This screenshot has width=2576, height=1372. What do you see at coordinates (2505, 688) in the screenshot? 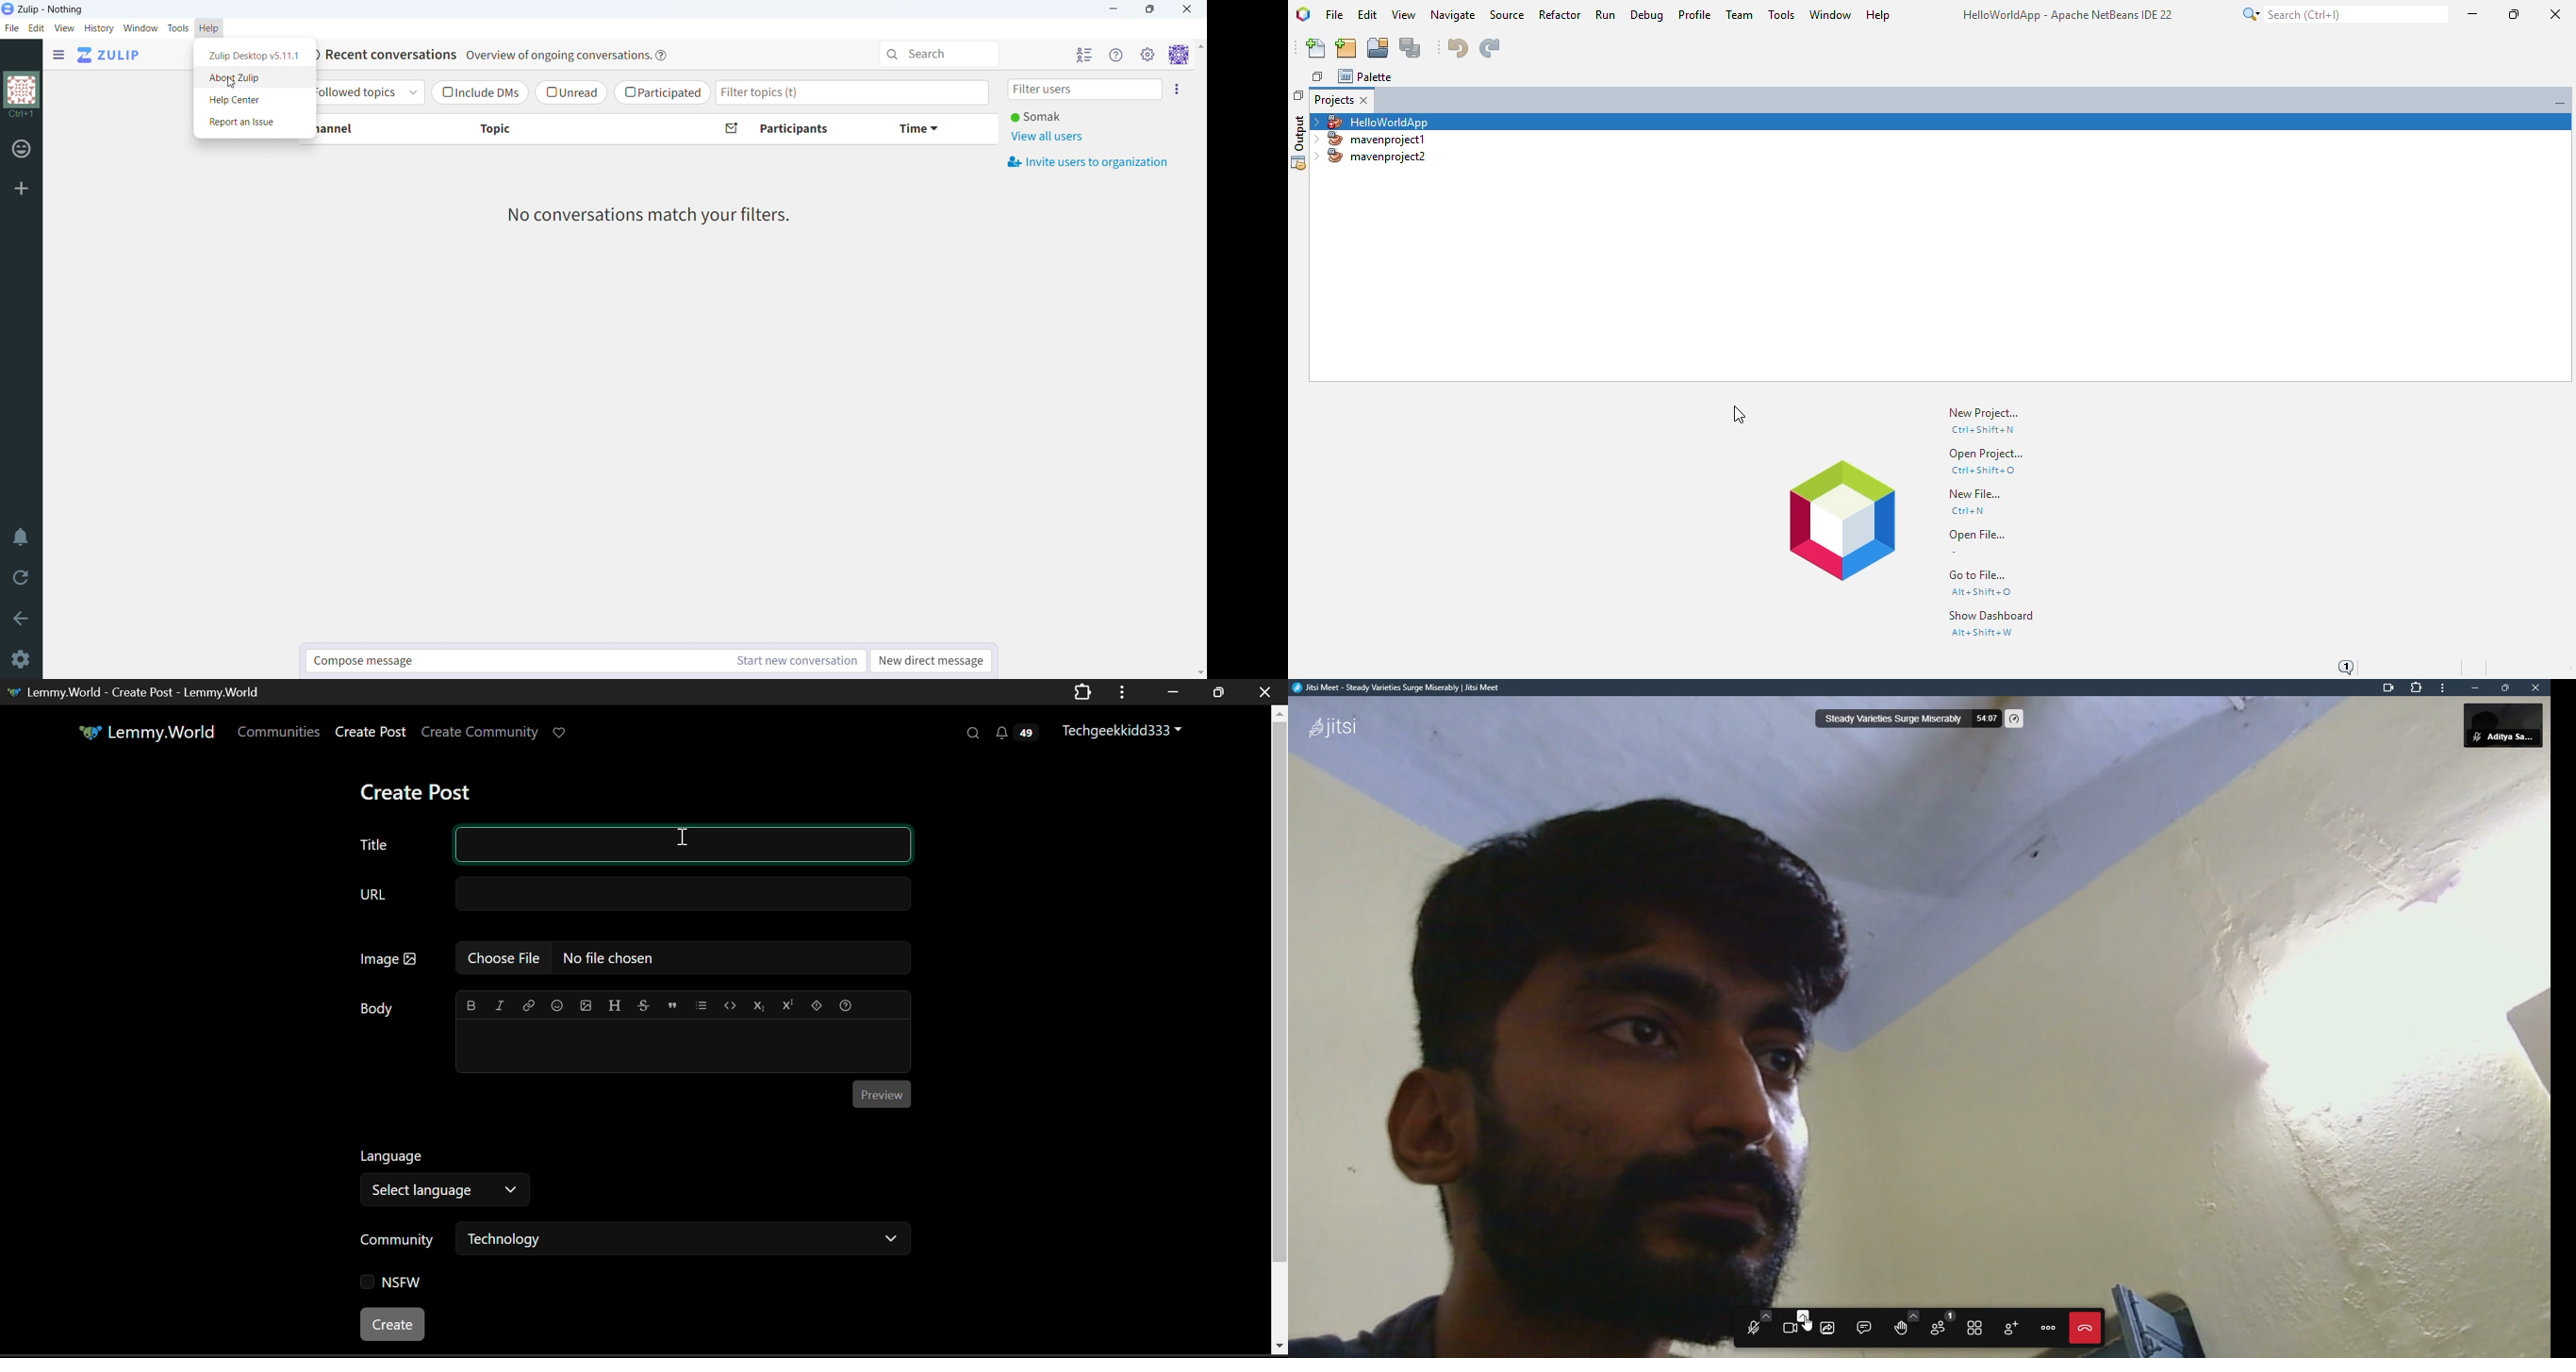
I see `maximize` at bounding box center [2505, 688].